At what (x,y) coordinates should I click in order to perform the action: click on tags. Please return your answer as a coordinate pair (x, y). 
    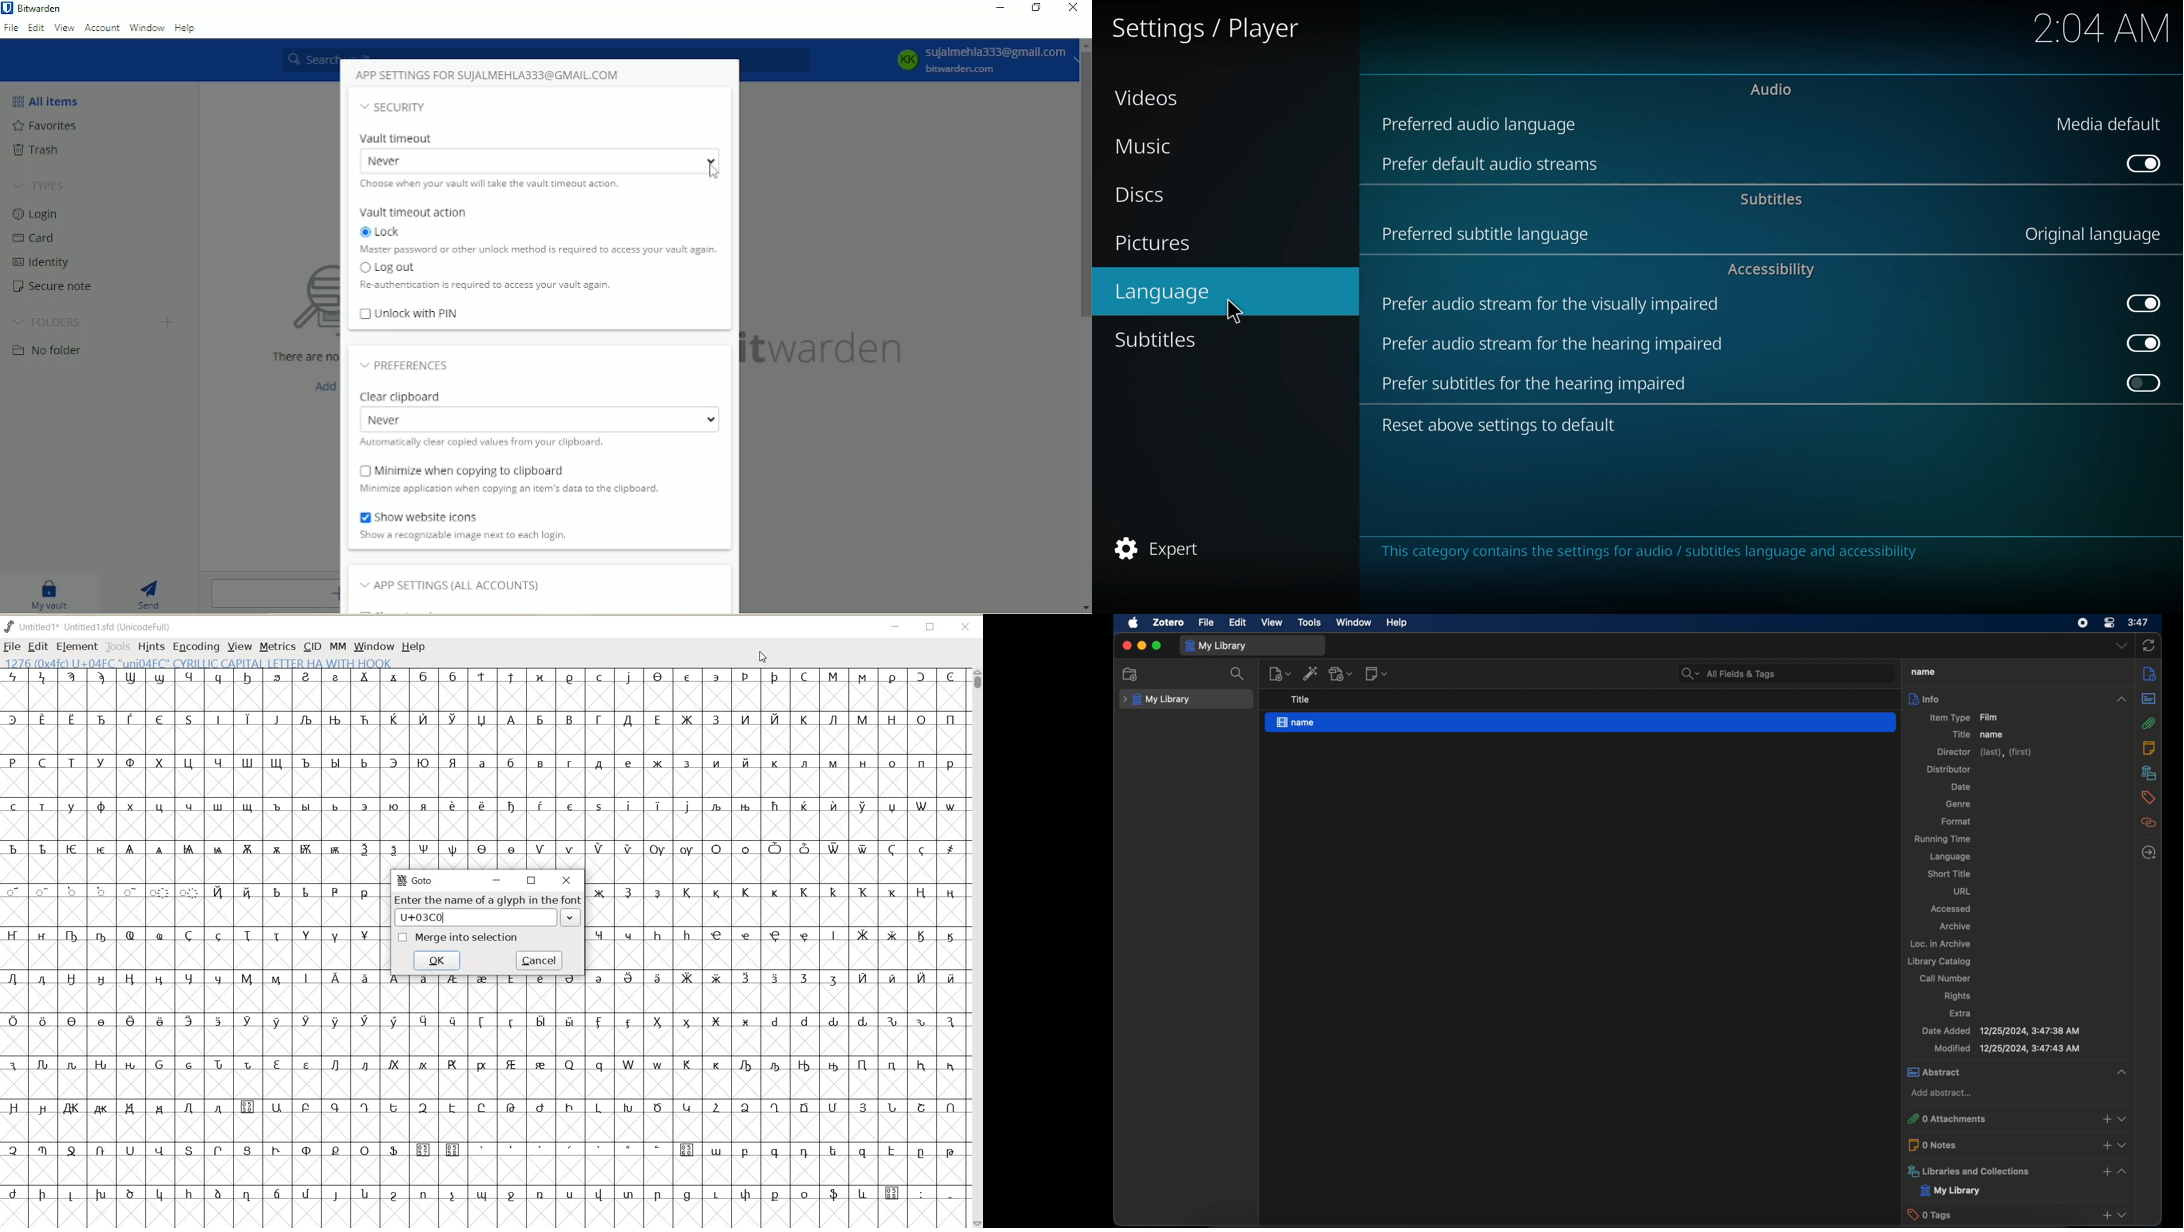
    Looking at the image, I should click on (2149, 798).